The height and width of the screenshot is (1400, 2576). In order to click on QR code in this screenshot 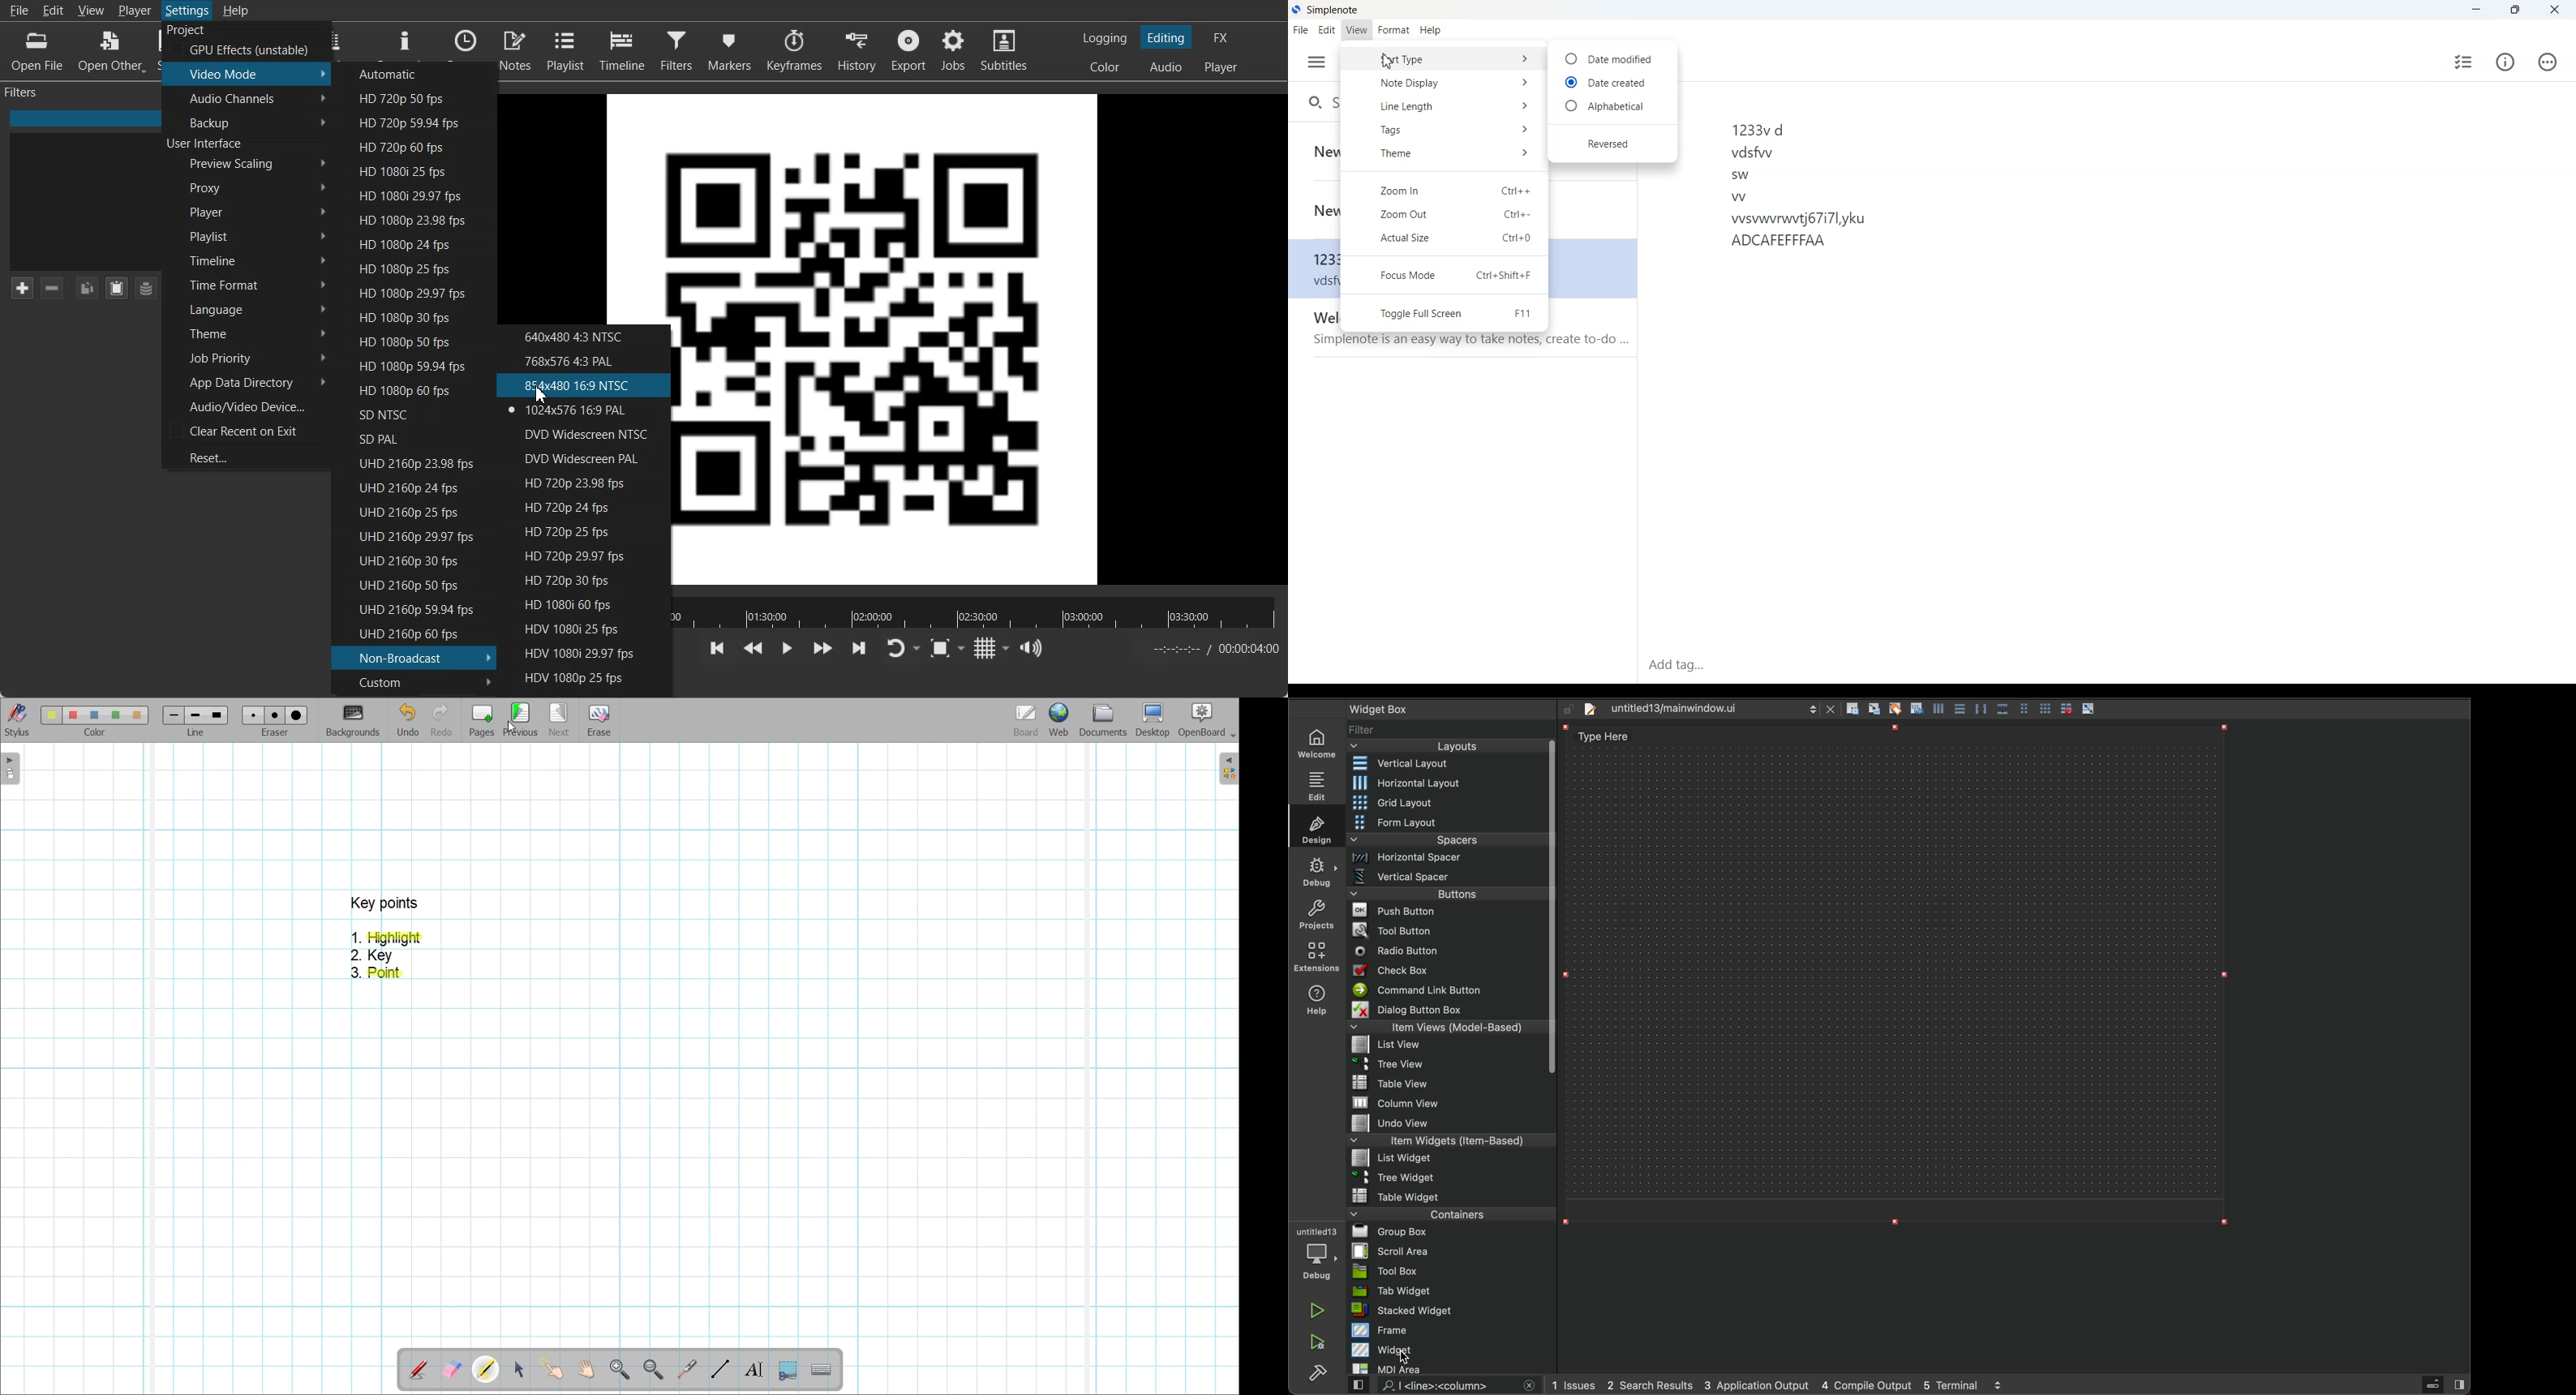, I will do `click(645, 206)`.